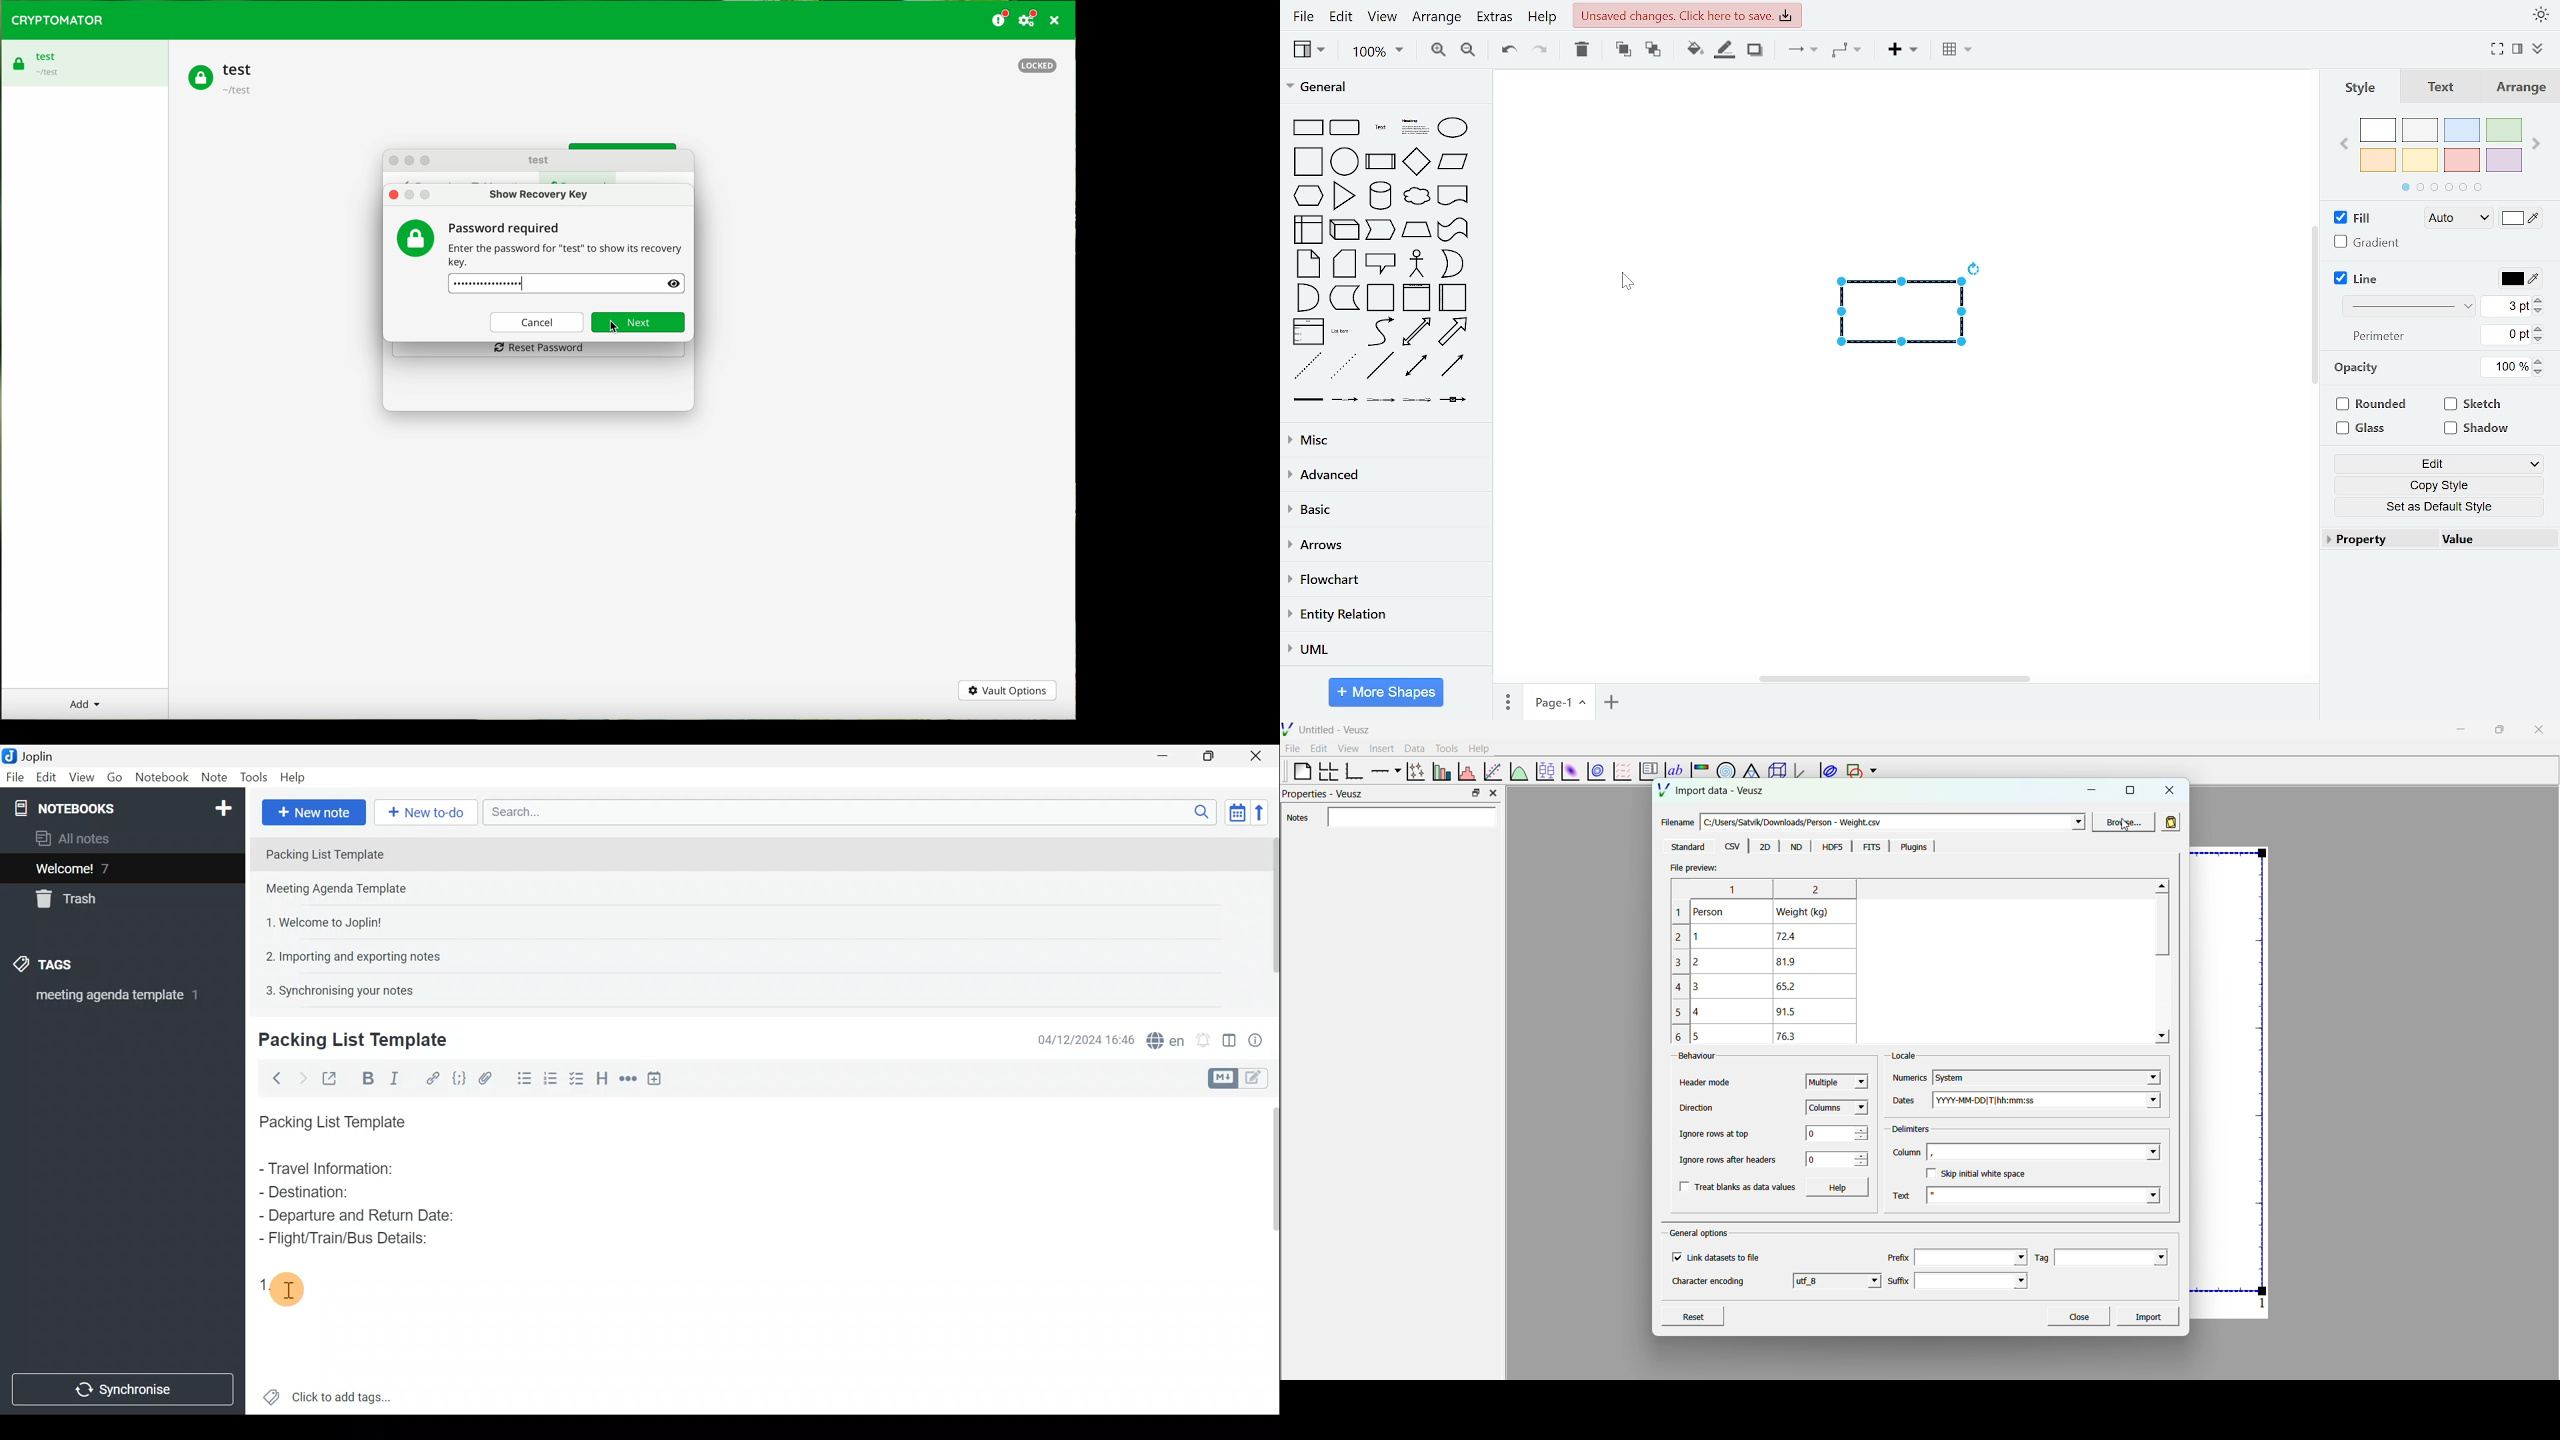  I want to click on current perimeter, so click(2506, 335).